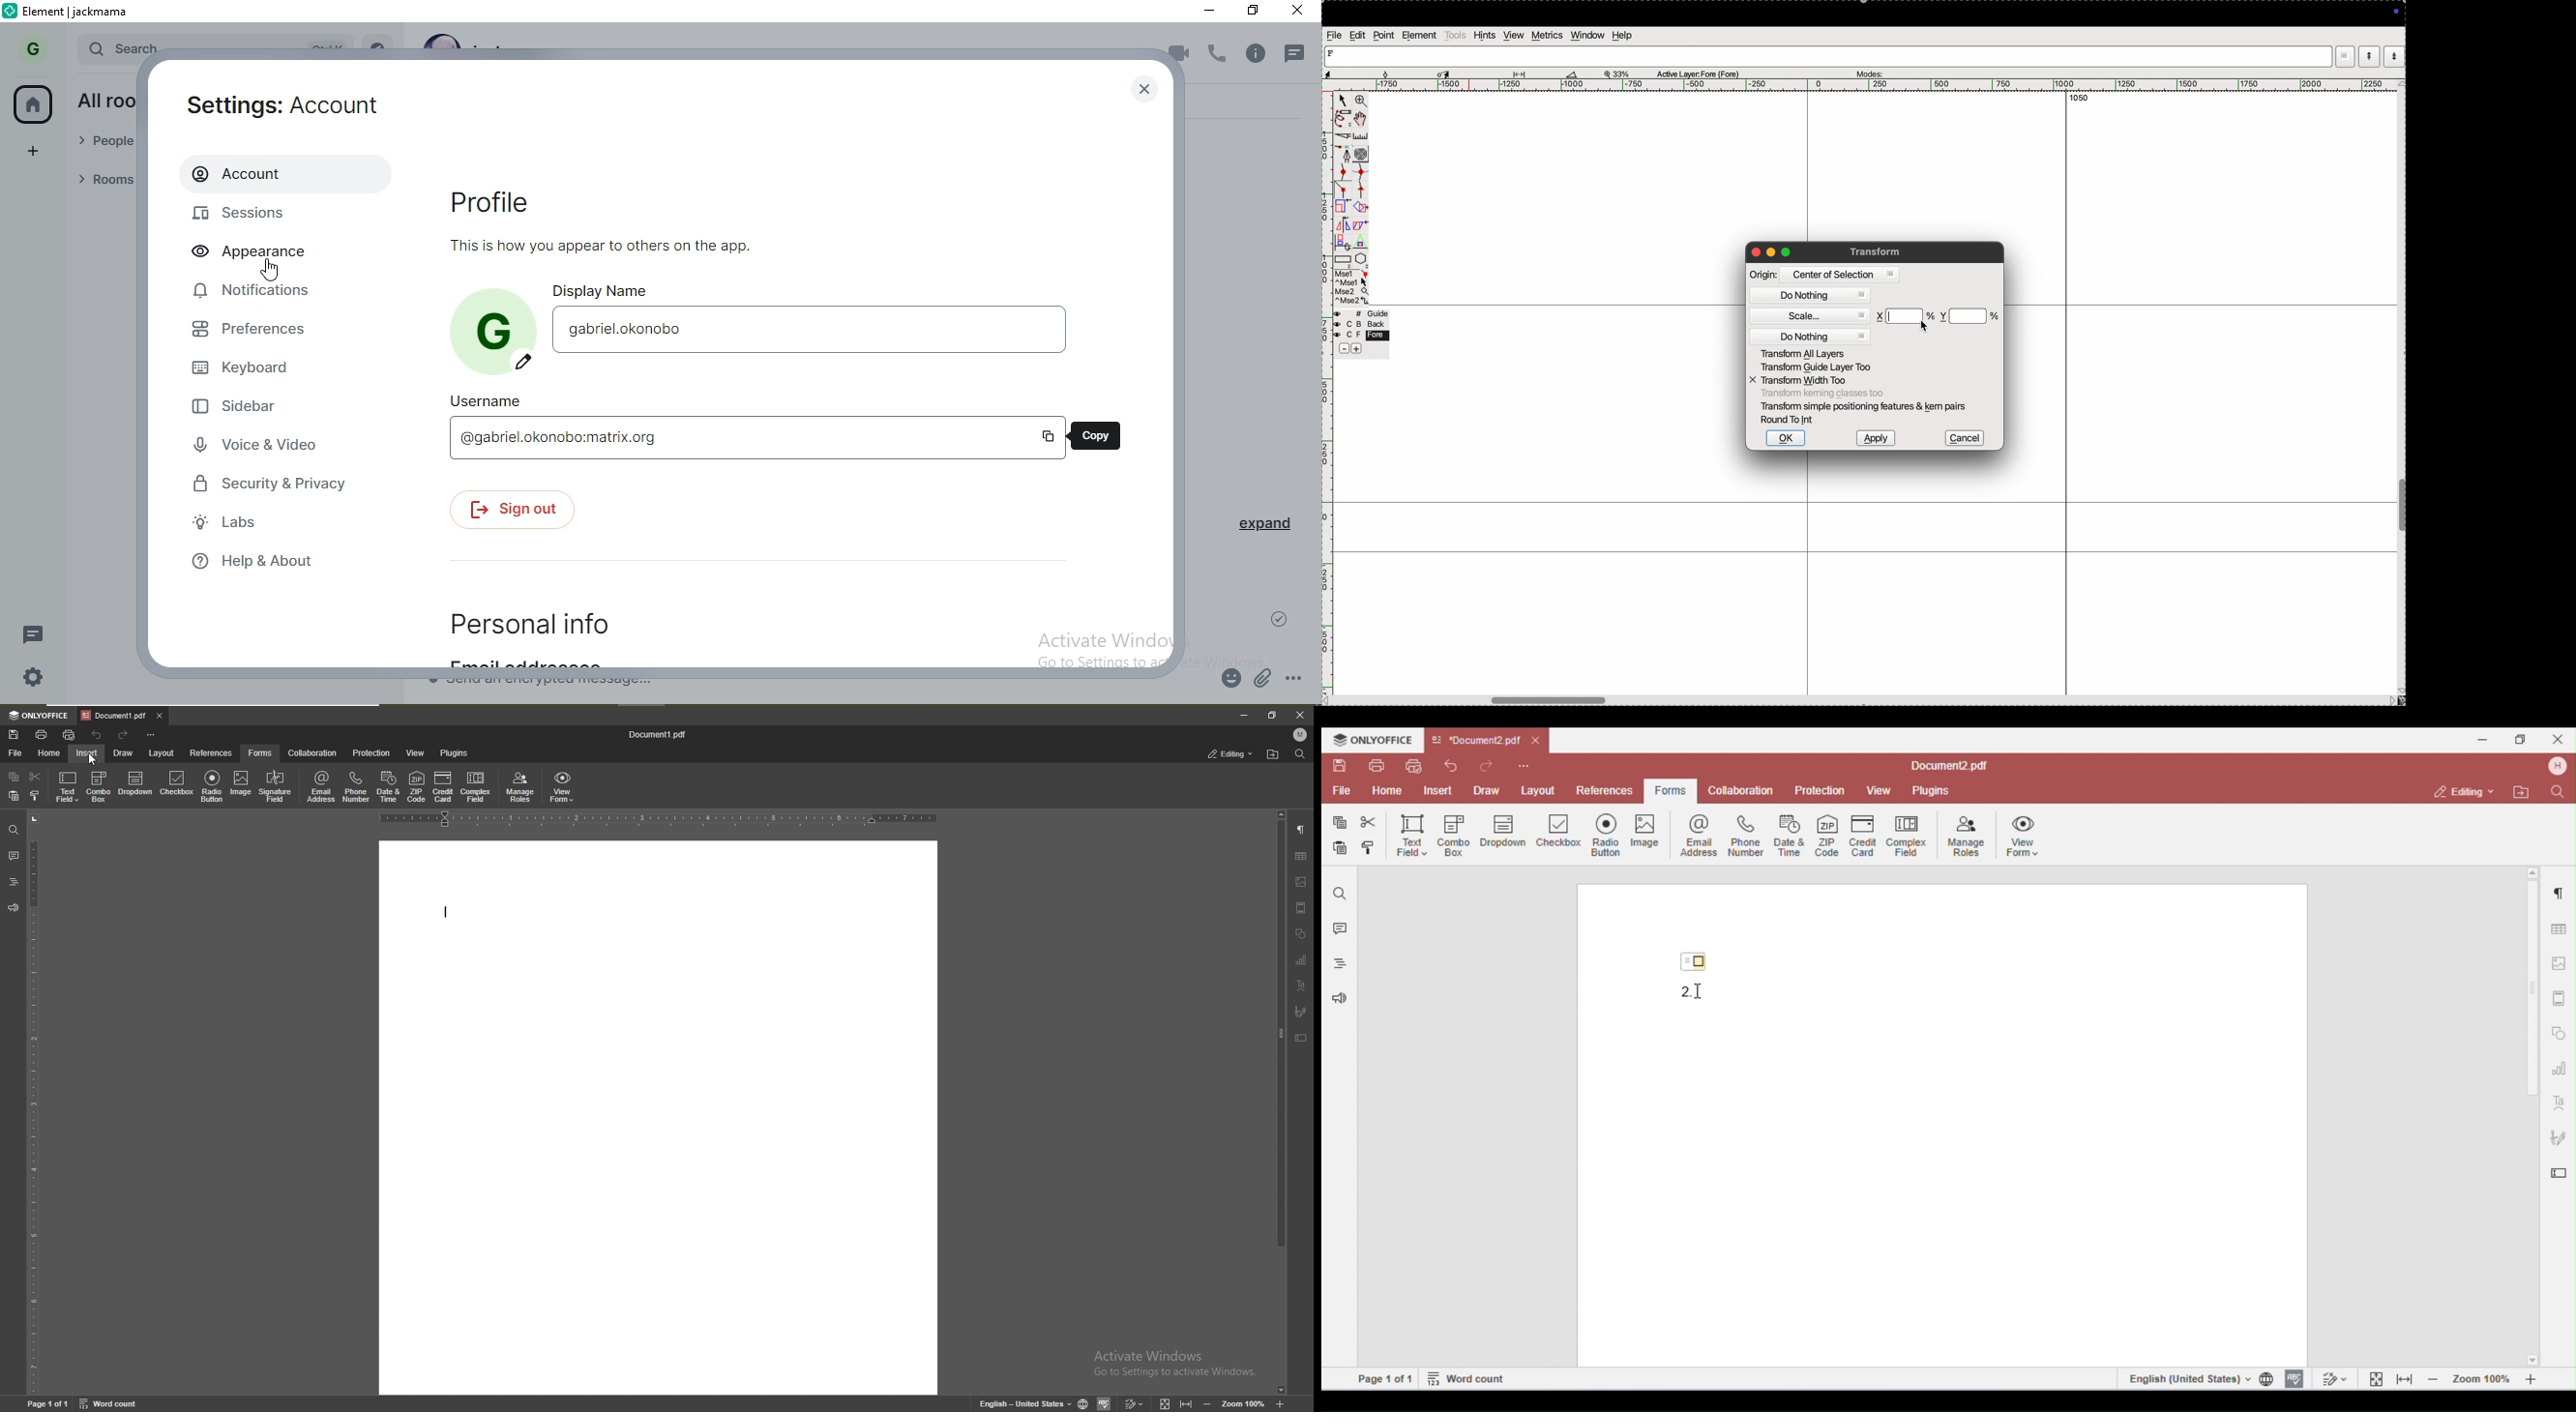  What do you see at coordinates (1025, 1403) in the screenshot?
I see `change text language` at bounding box center [1025, 1403].